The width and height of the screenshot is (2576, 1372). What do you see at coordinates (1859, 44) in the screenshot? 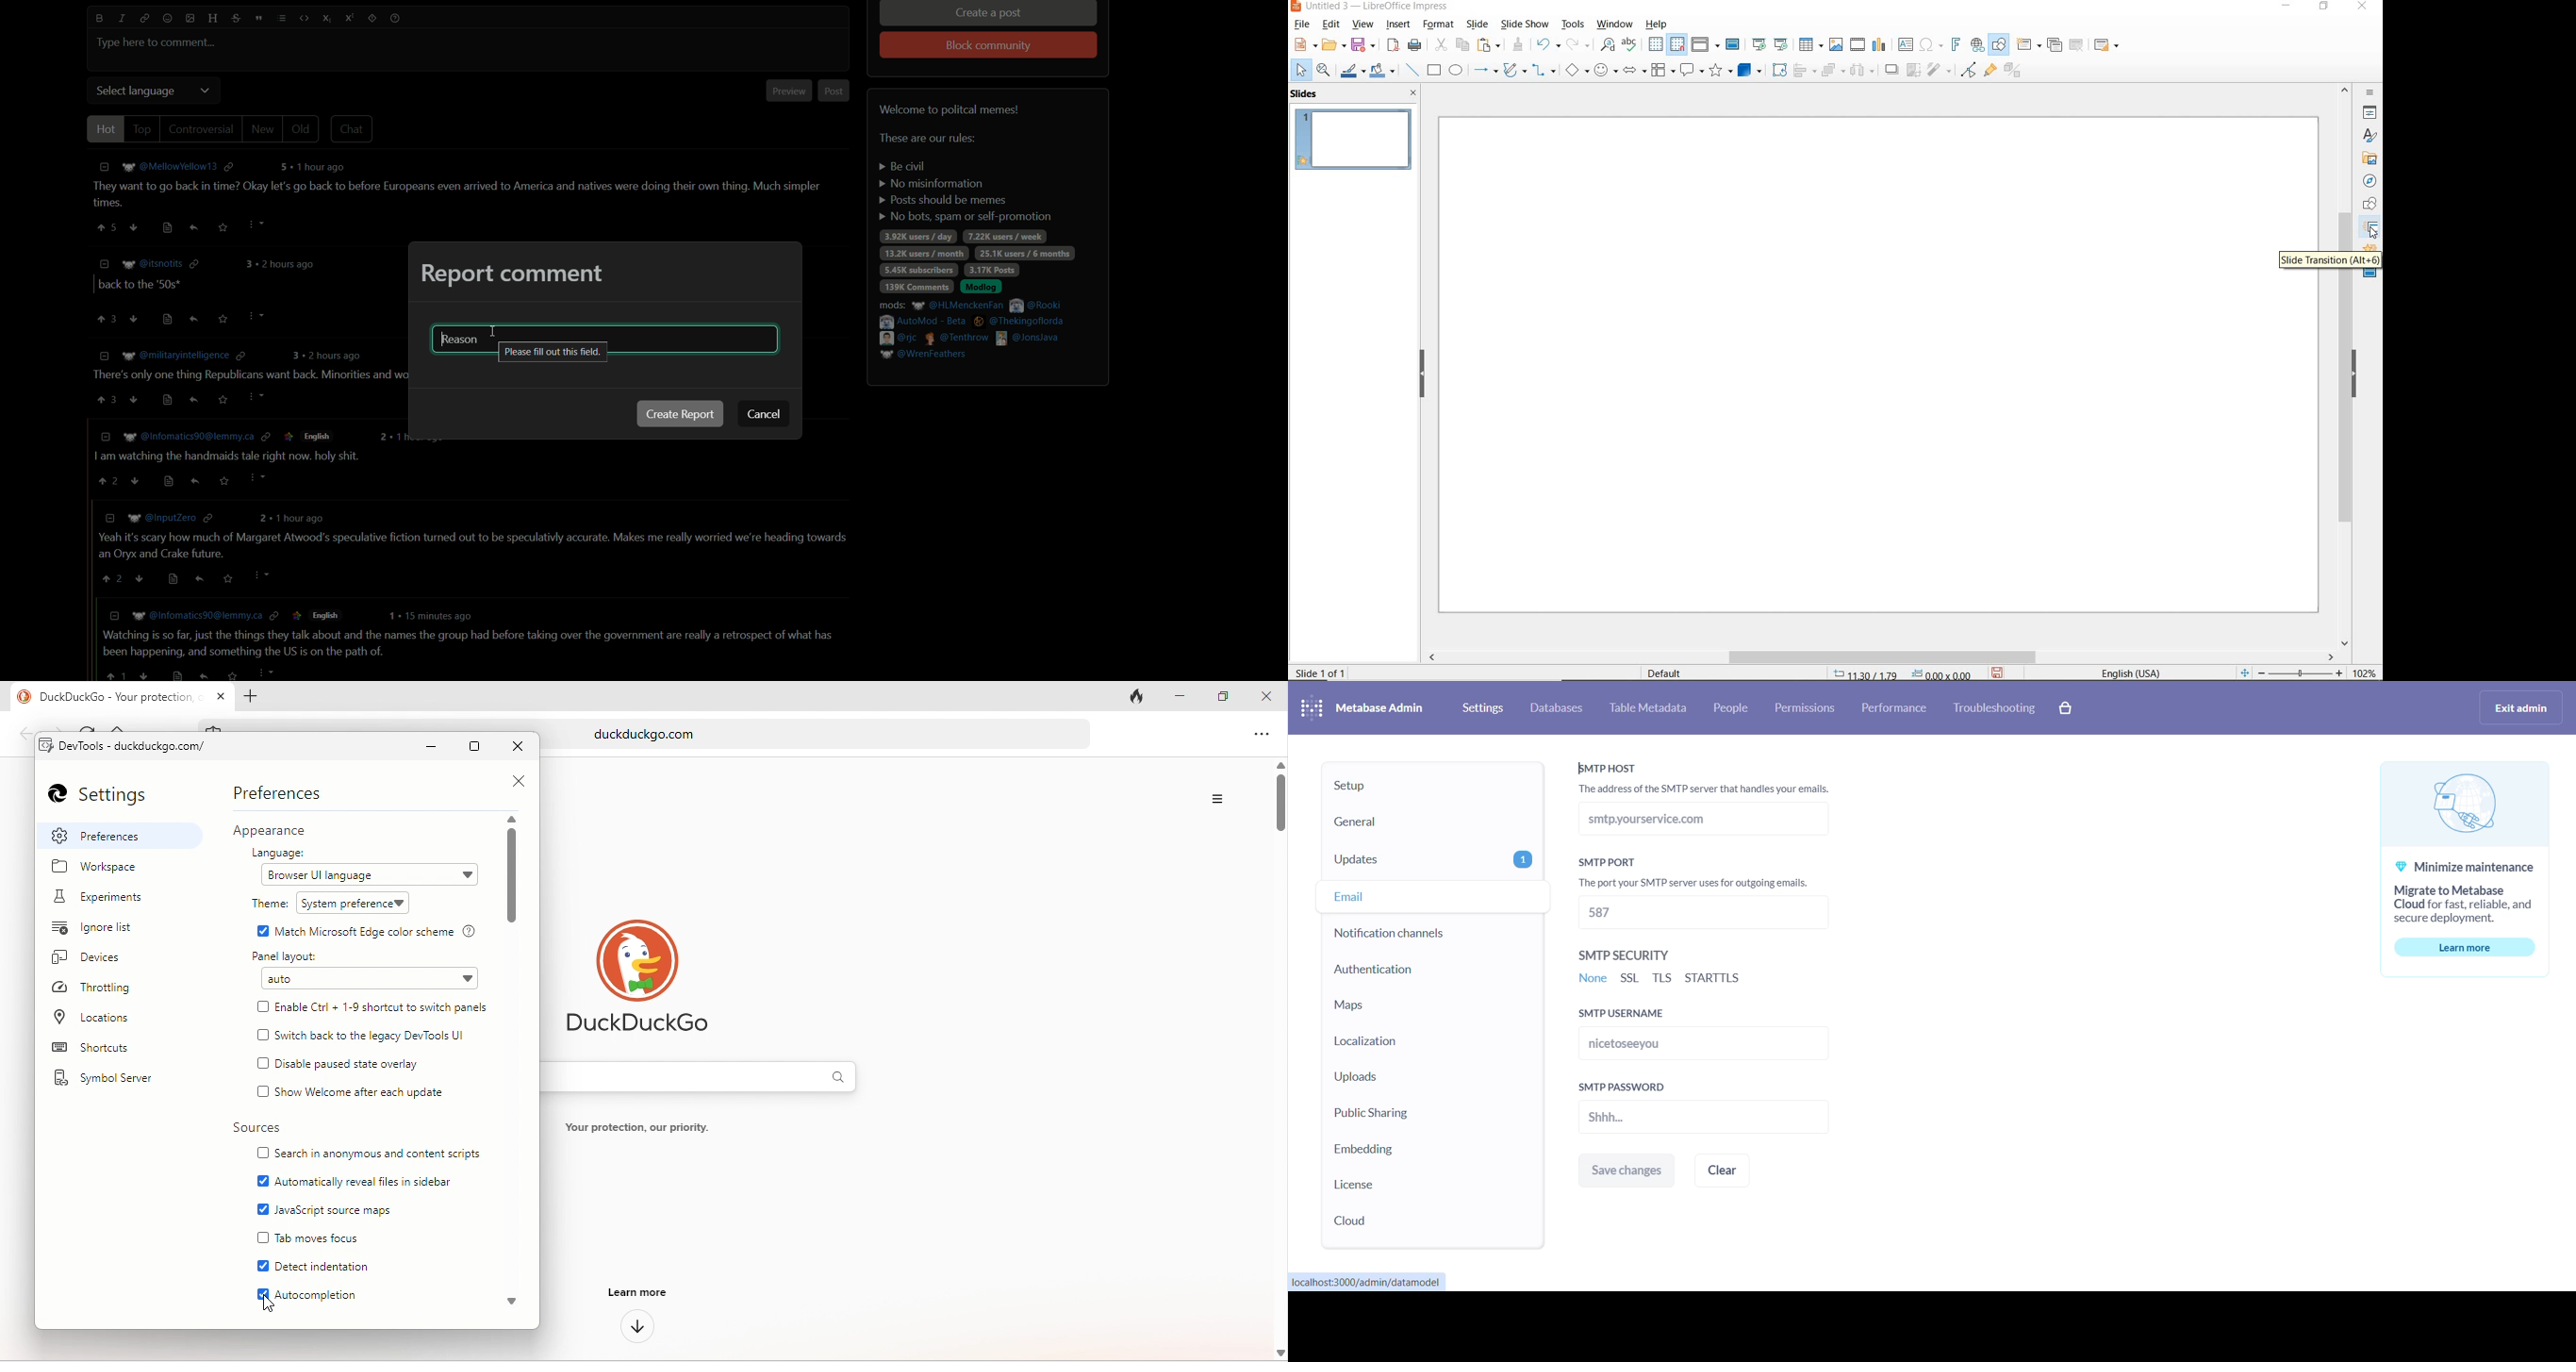
I see `INSERT AUDIO OR VIDEO` at bounding box center [1859, 44].